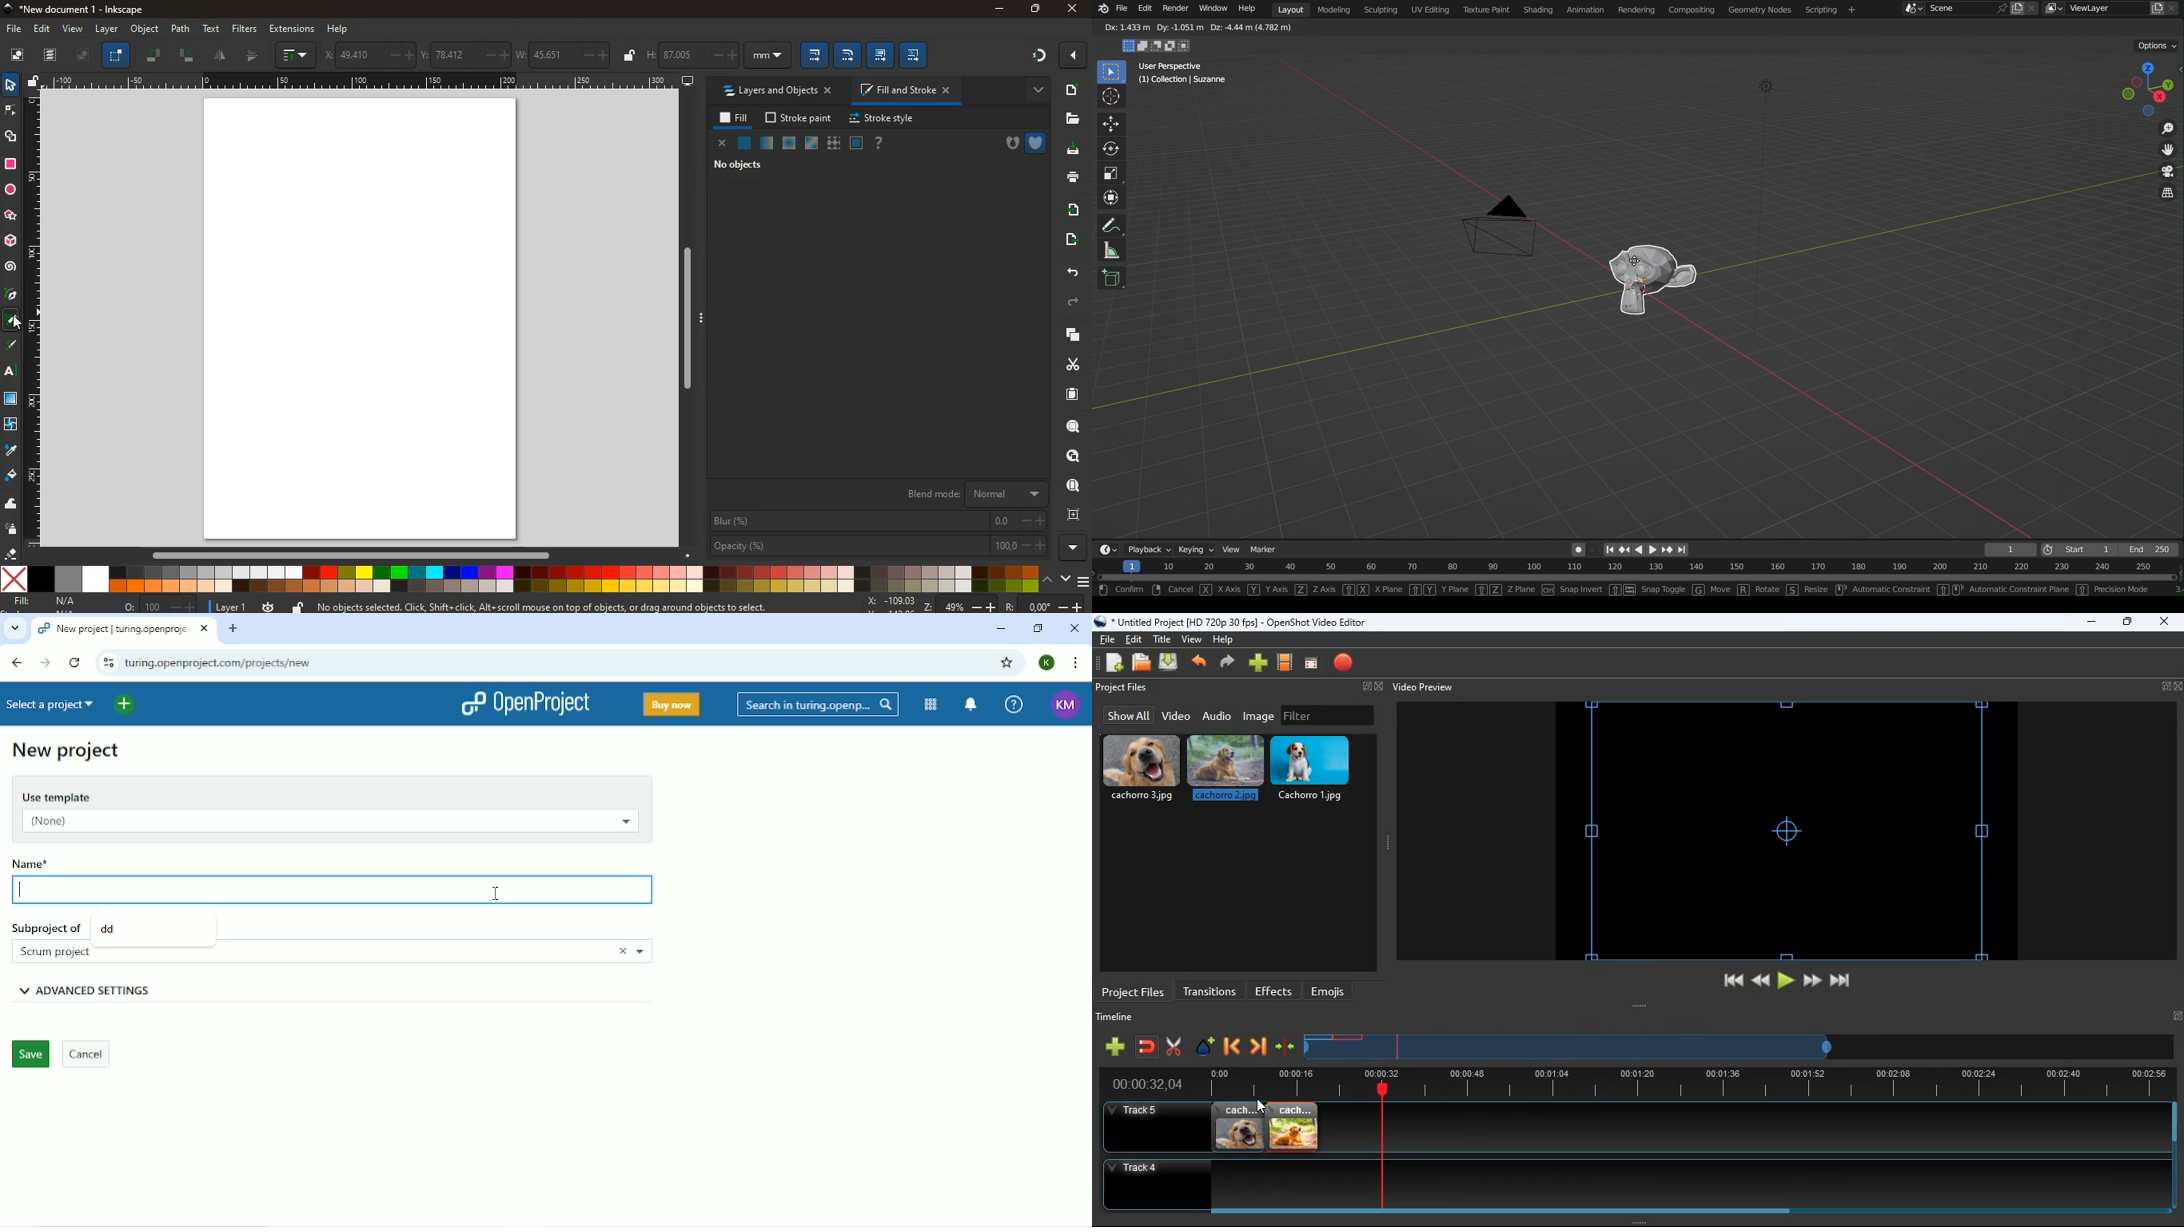 The height and width of the screenshot is (1232, 2184). I want to click on Name*, so click(61, 861).